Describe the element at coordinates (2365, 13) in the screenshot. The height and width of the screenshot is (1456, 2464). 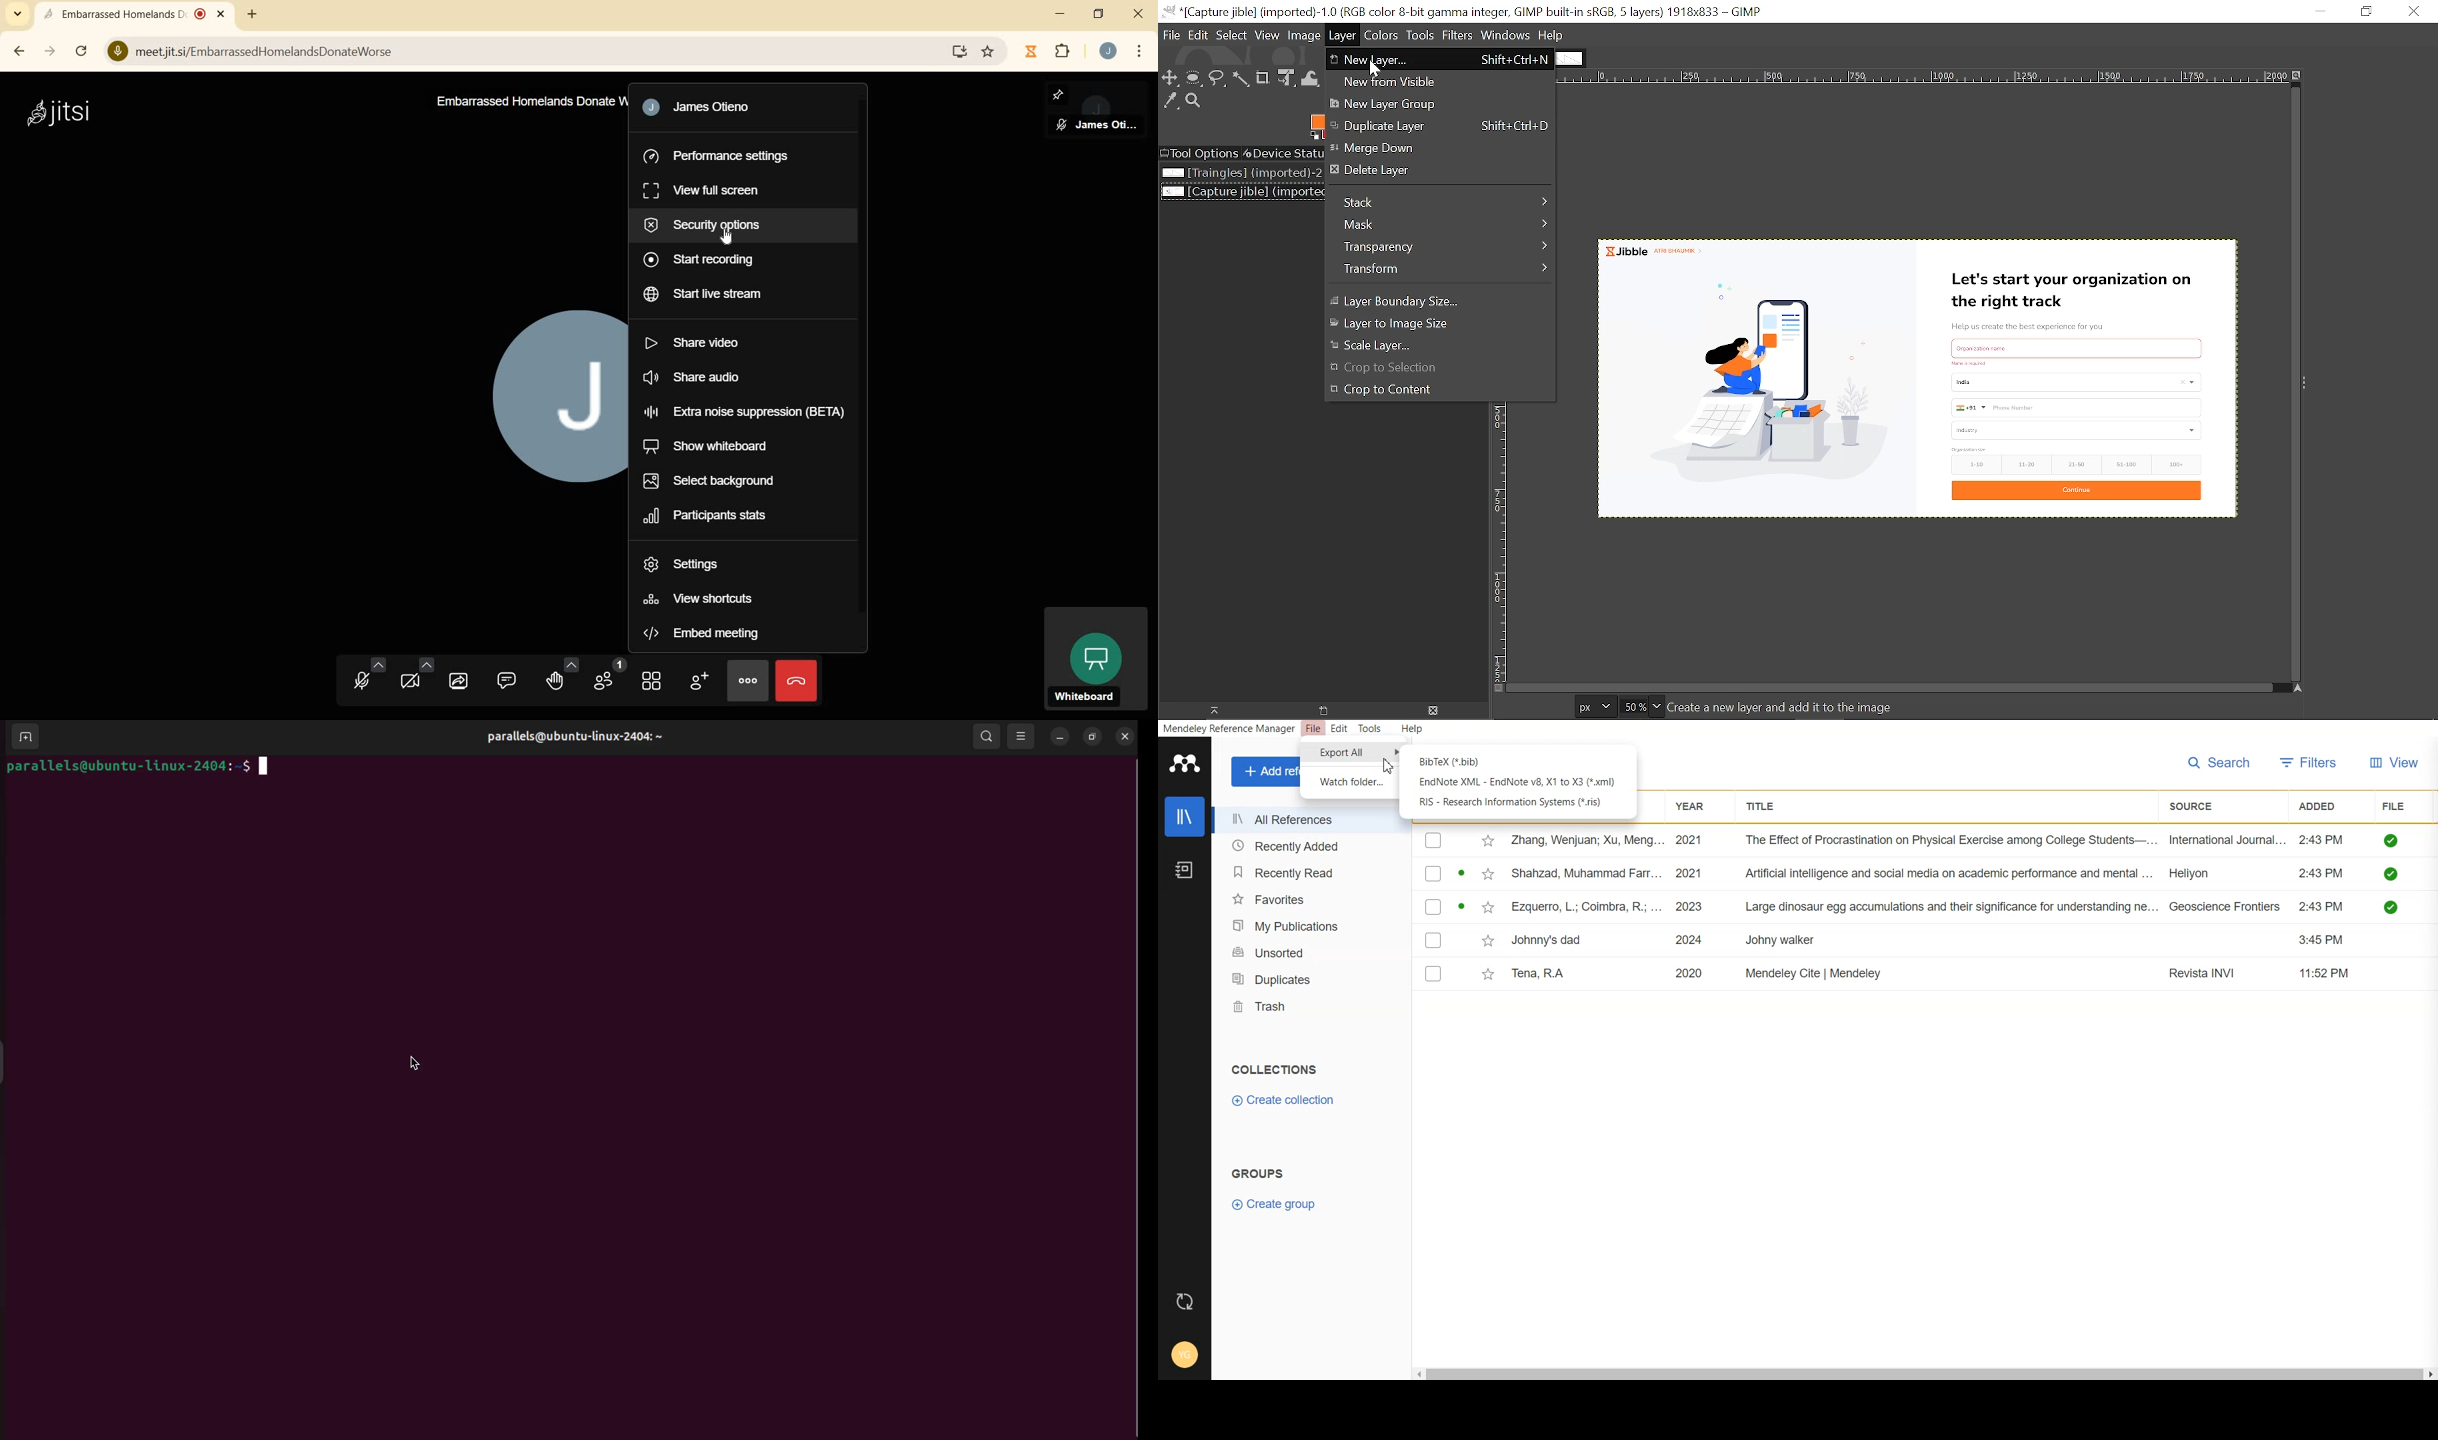
I see `Restore down` at that location.